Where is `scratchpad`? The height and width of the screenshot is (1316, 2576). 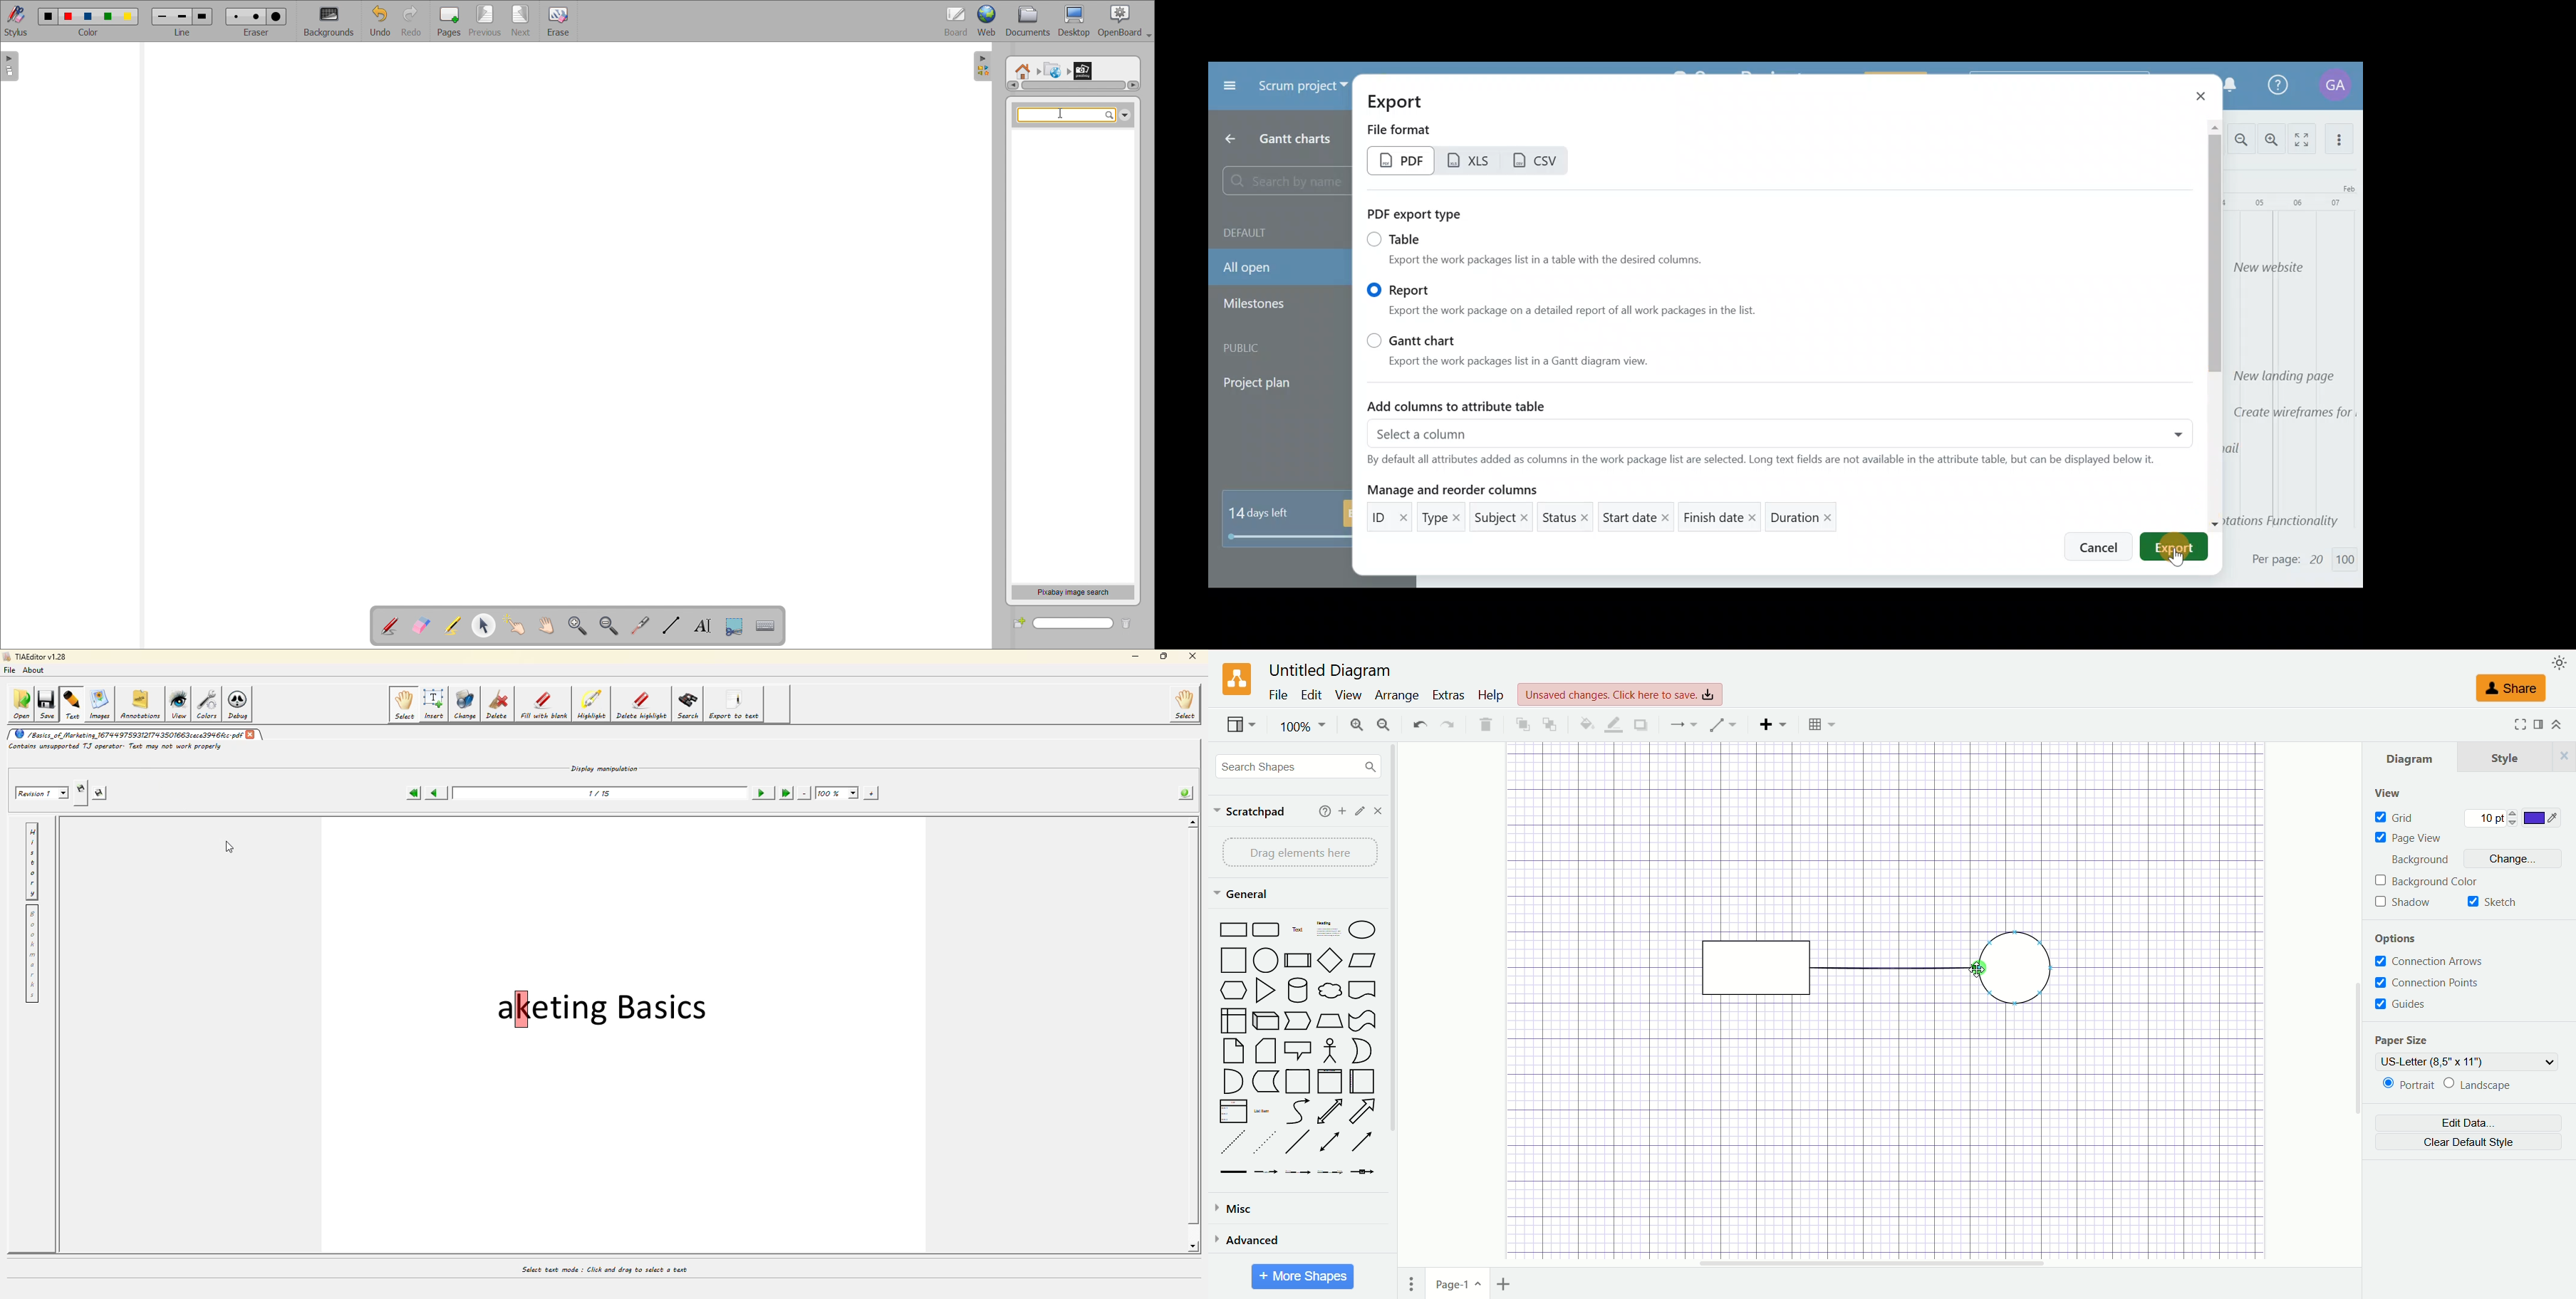 scratchpad is located at coordinates (1248, 810).